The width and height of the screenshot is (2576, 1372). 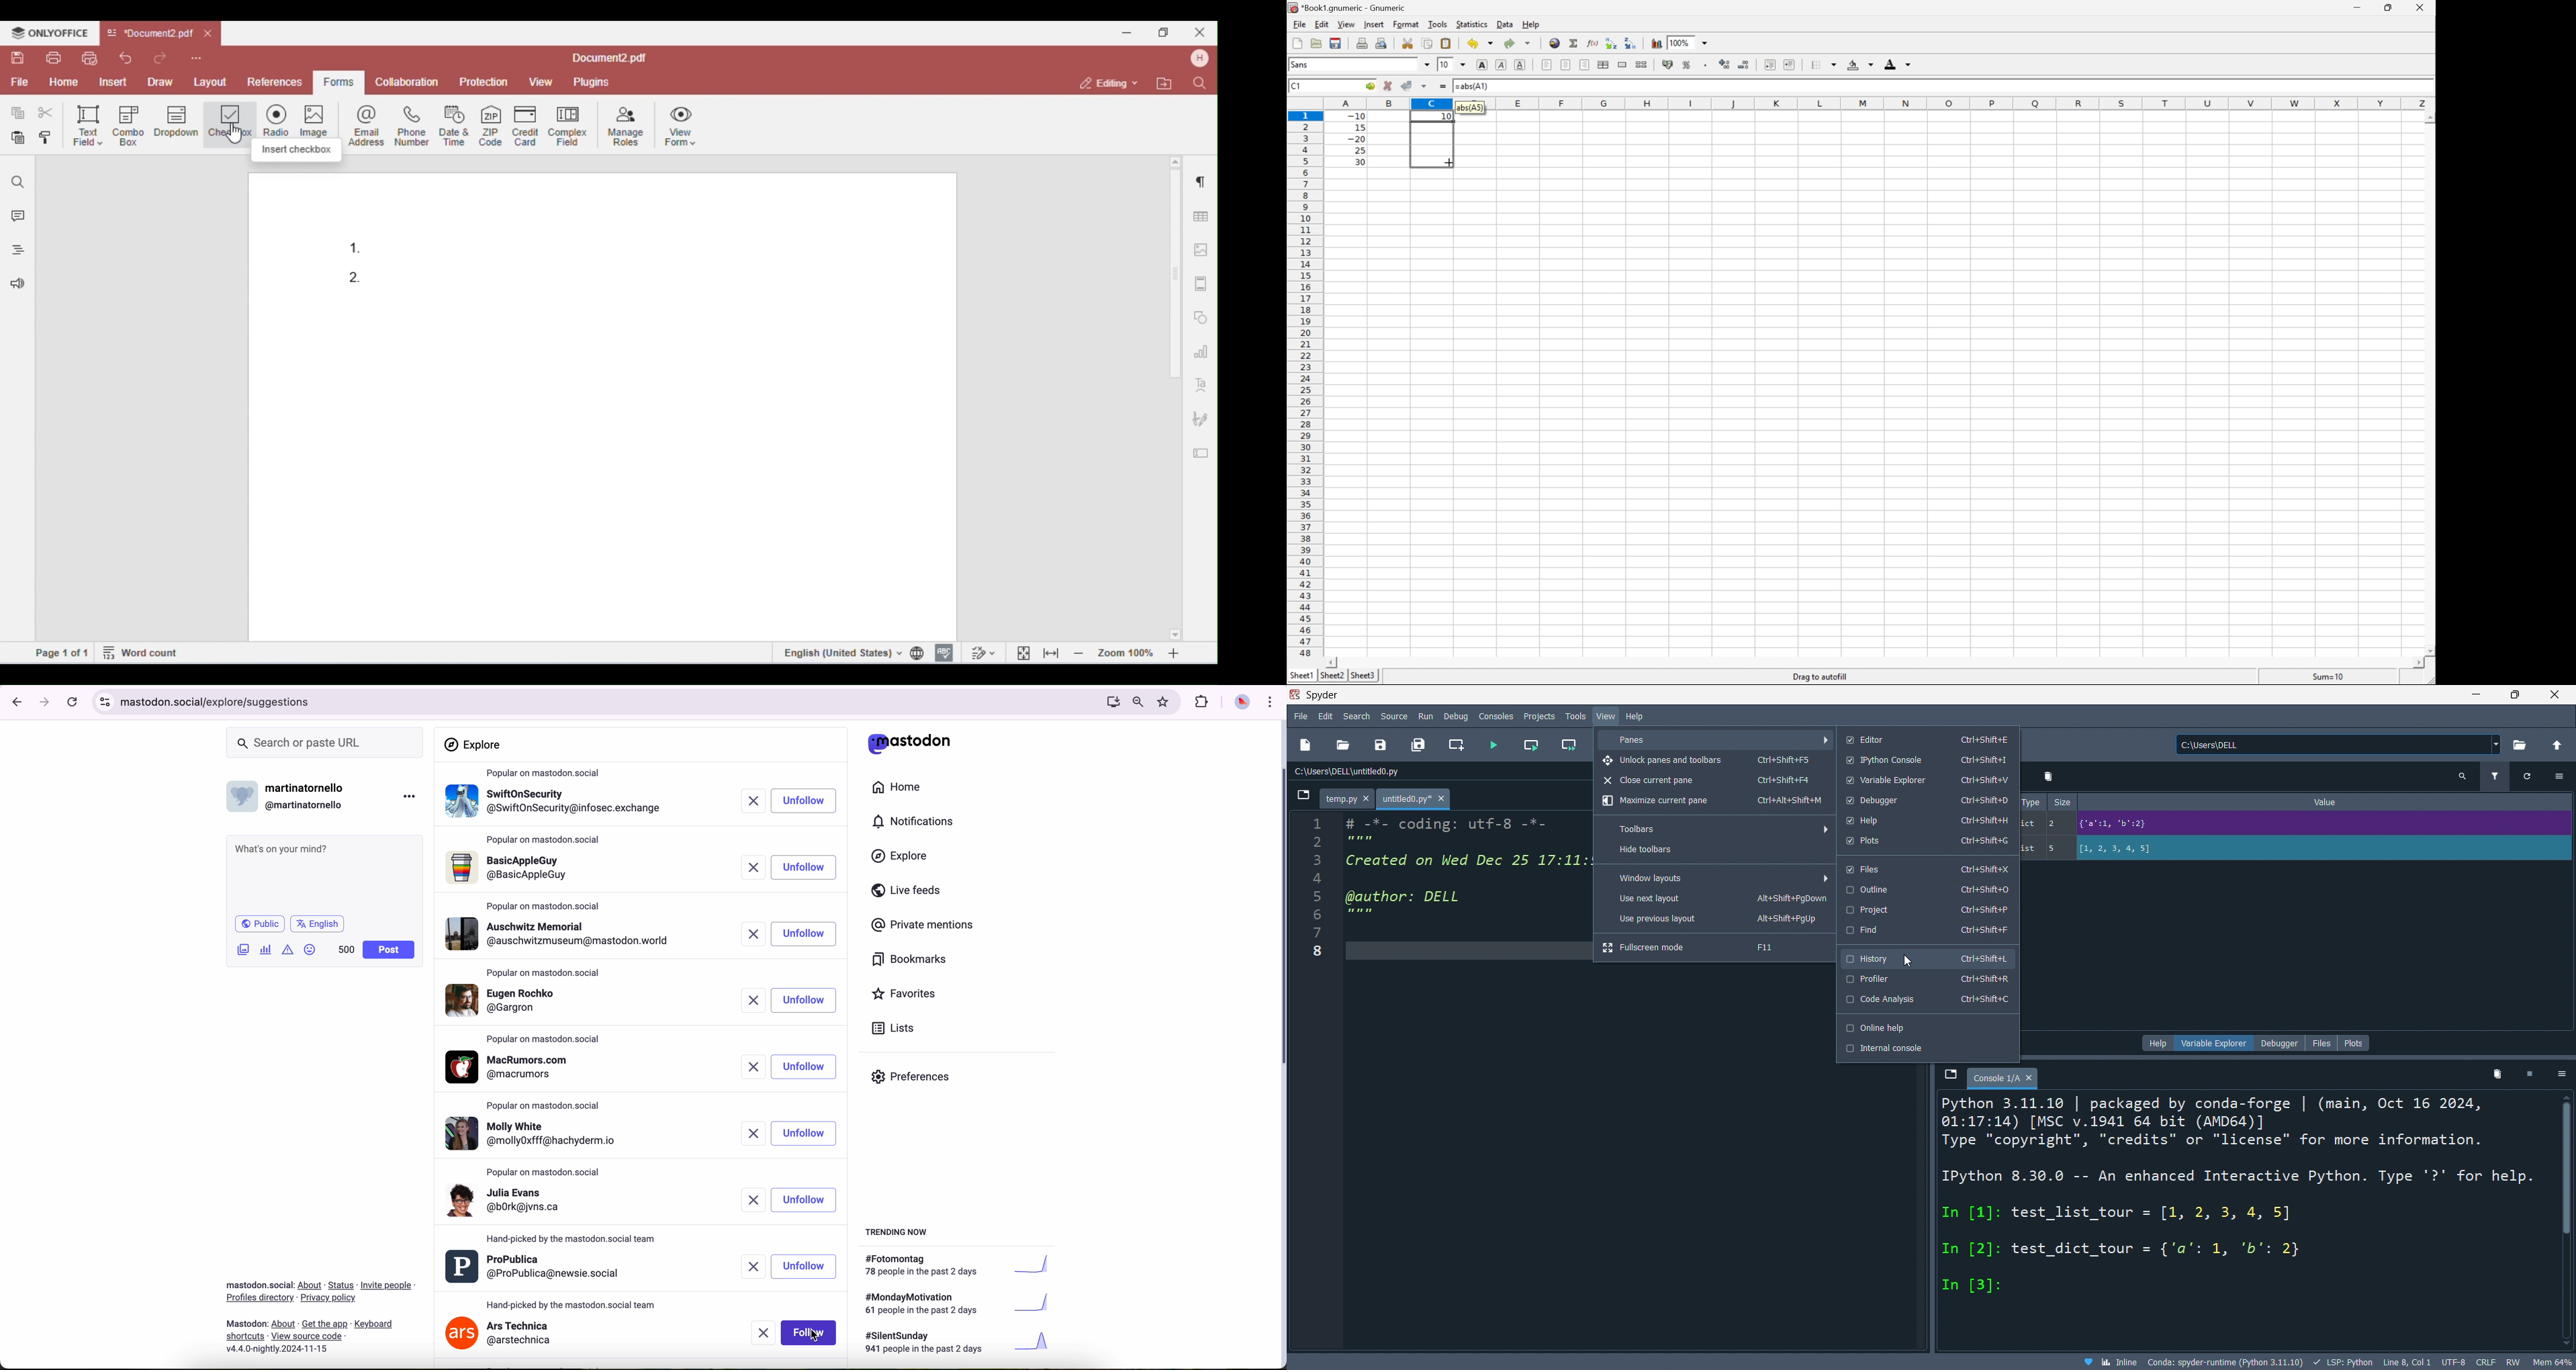 I want to click on Cursor, so click(x=1448, y=161).